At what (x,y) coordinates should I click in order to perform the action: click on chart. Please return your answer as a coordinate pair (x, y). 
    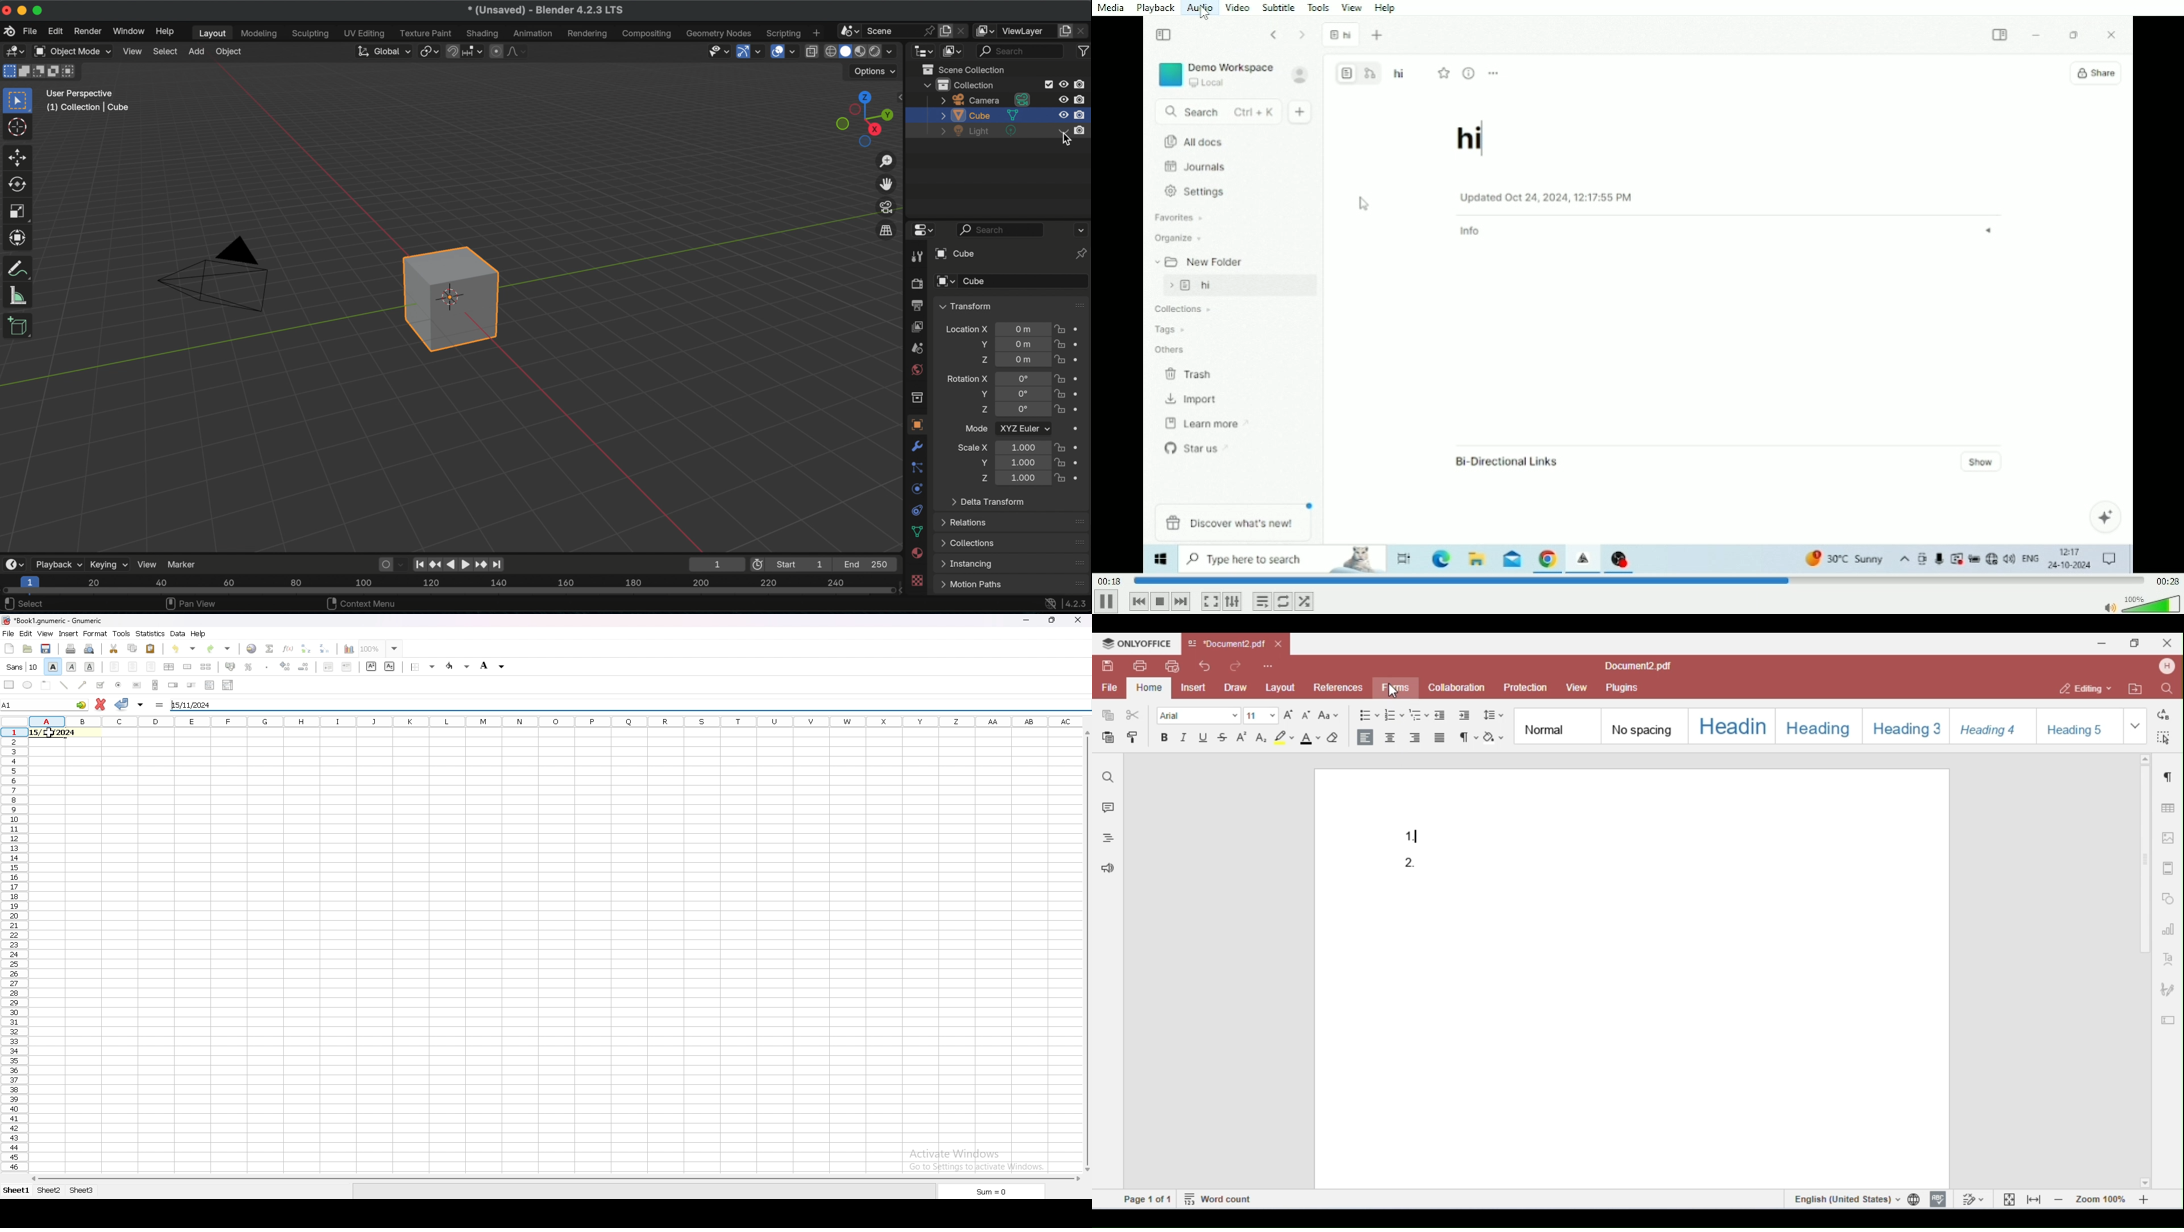
    Looking at the image, I should click on (349, 649).